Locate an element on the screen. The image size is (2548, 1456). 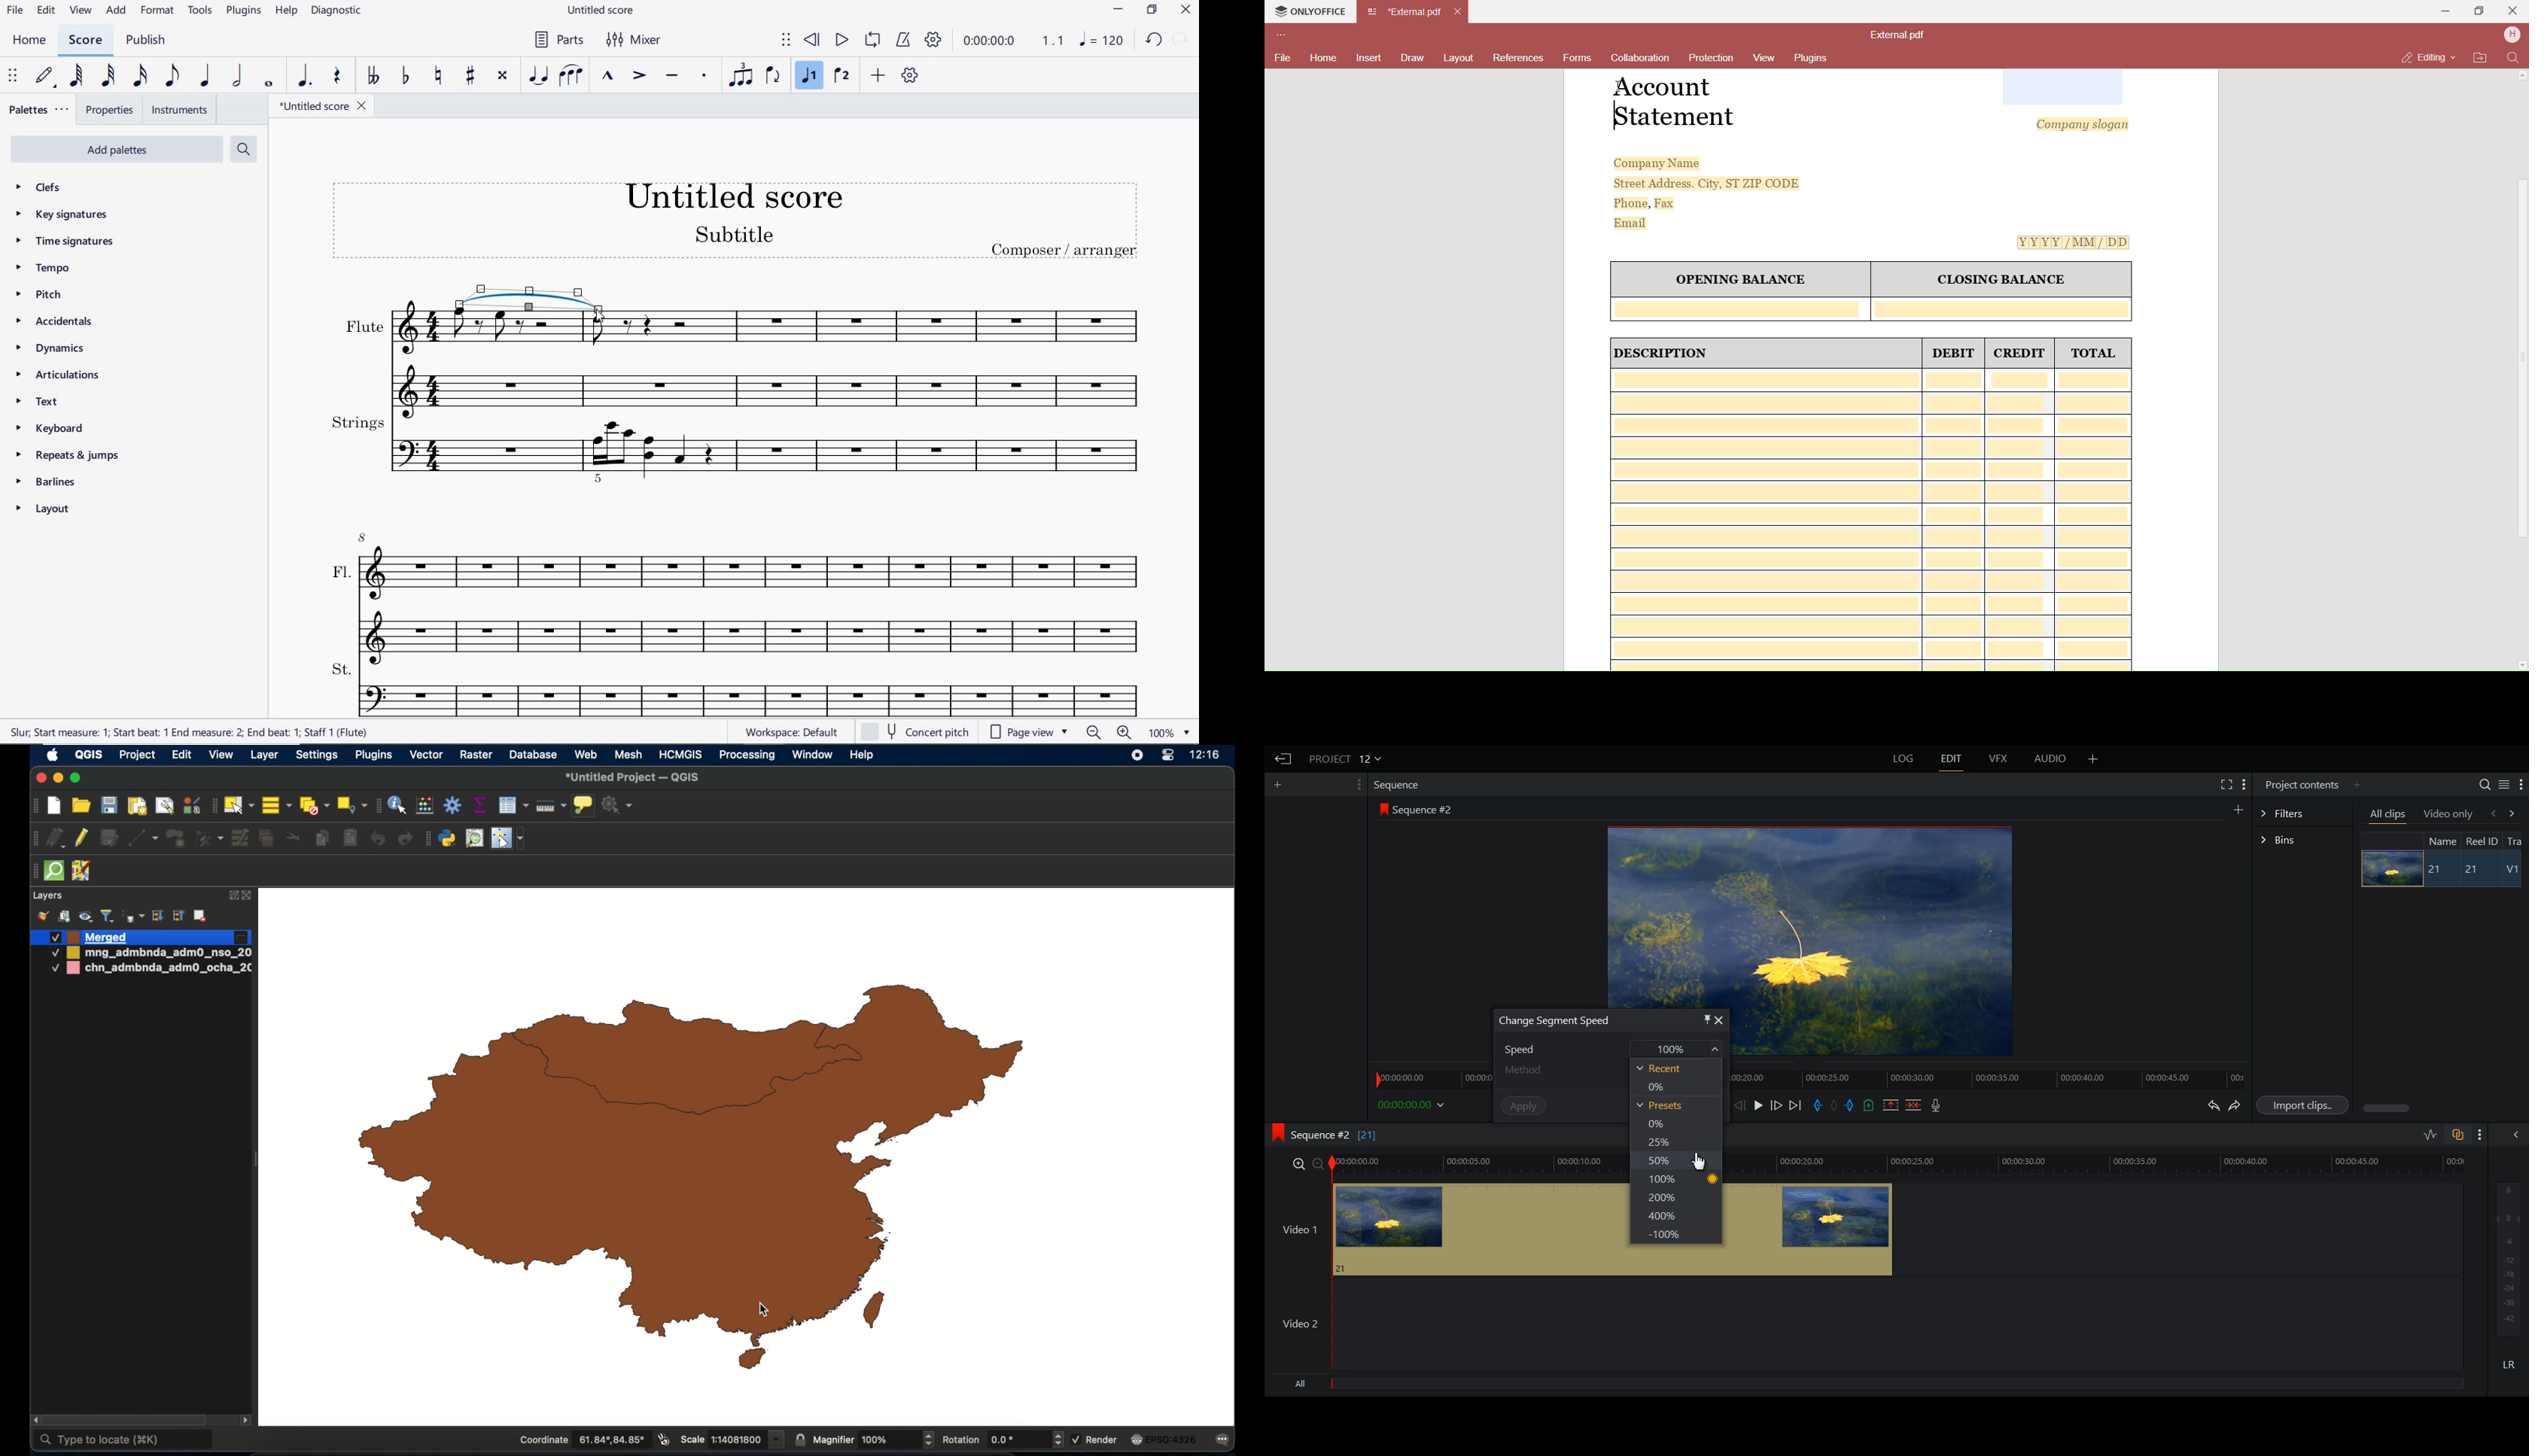
Add an out Mark in current position is located at coordinates (1851, 1105).